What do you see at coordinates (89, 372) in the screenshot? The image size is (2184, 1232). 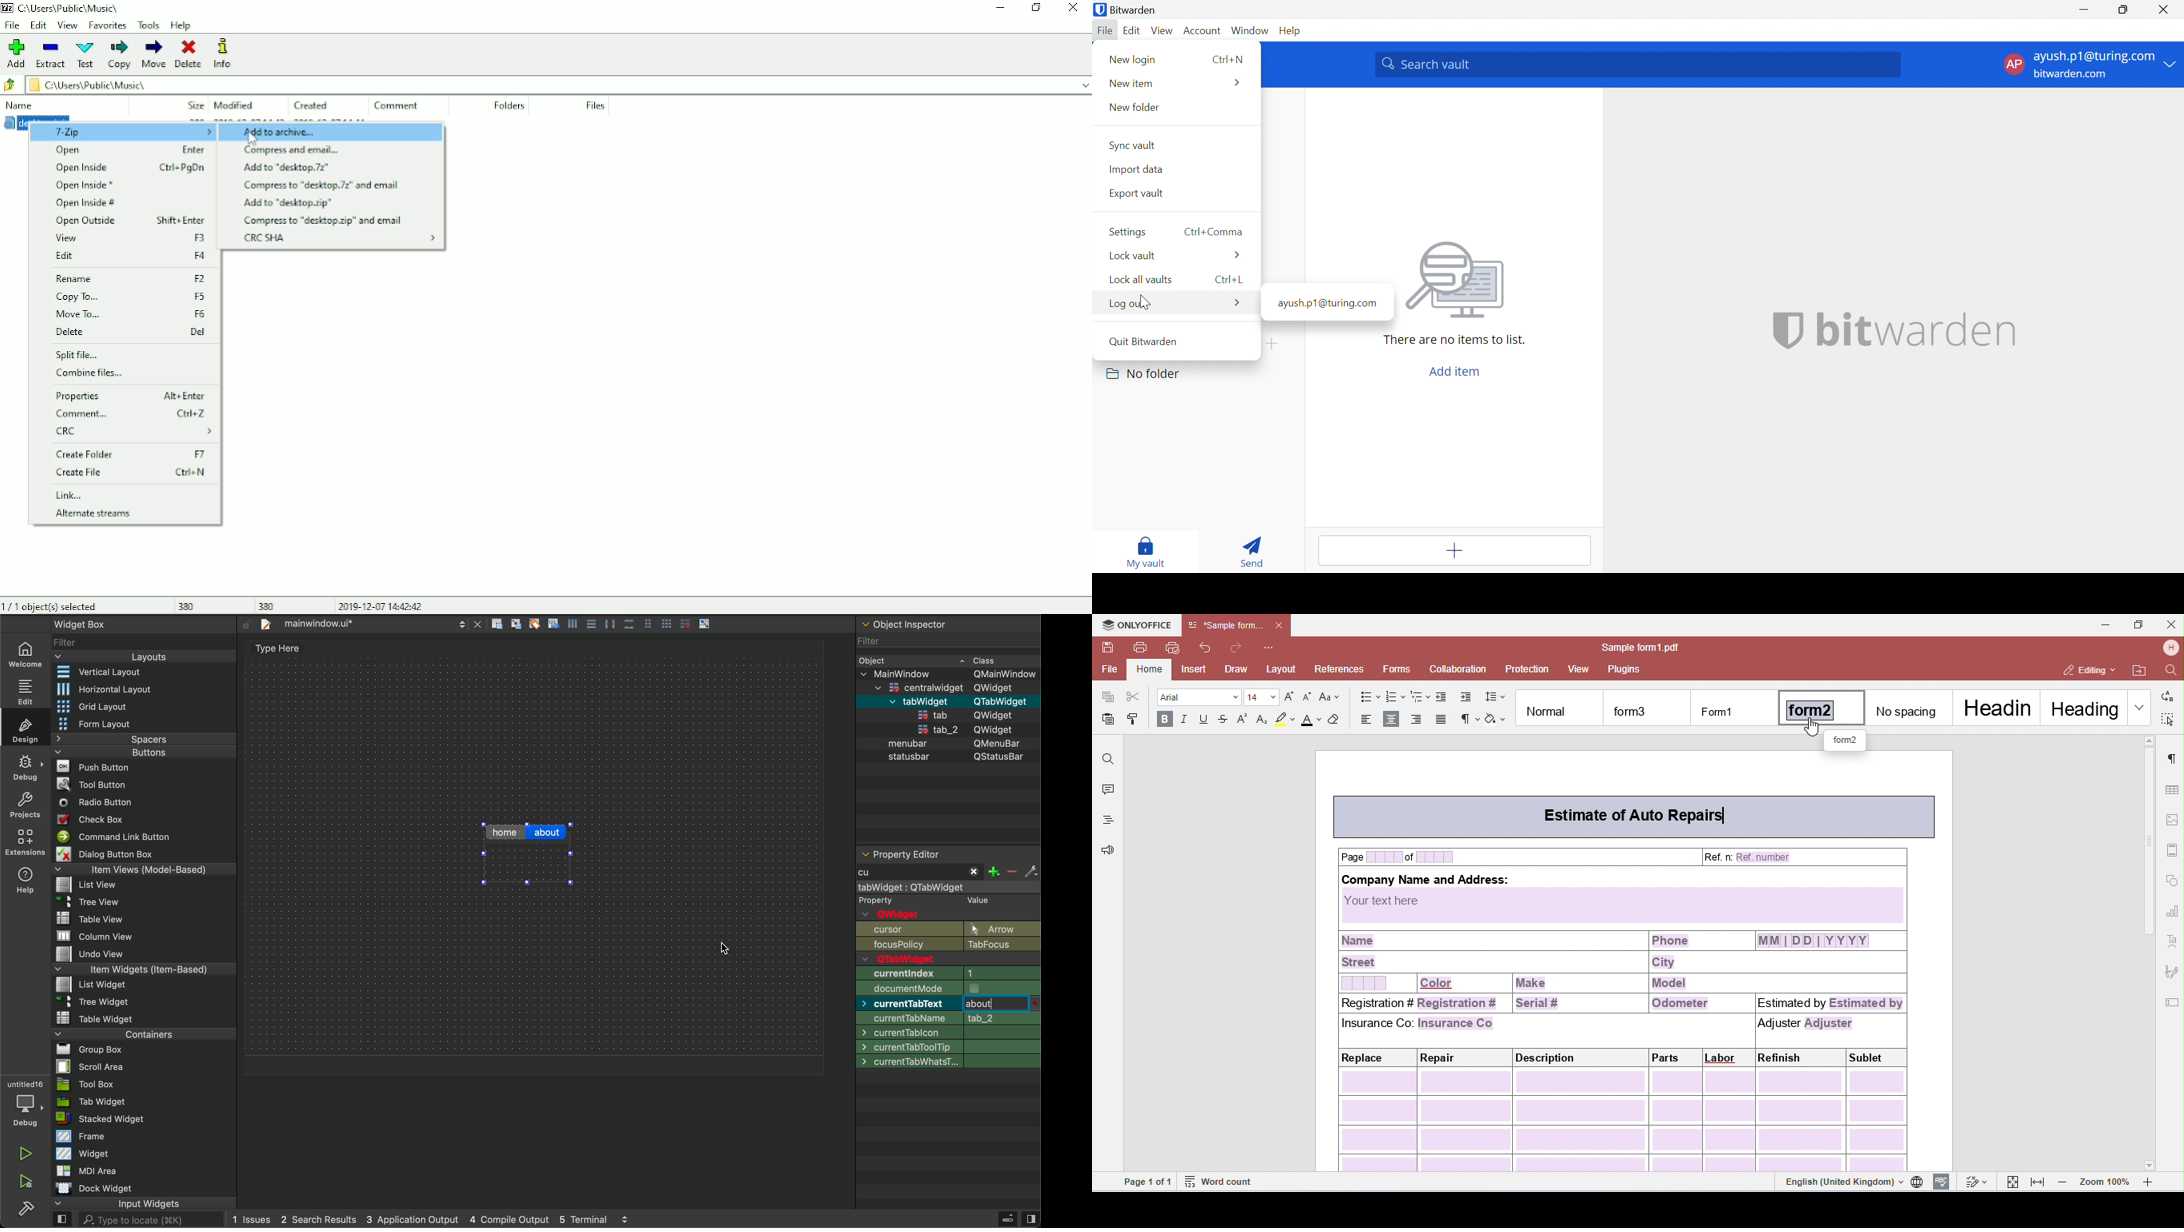 I see `Combine files` at bounding box center [89, 372].